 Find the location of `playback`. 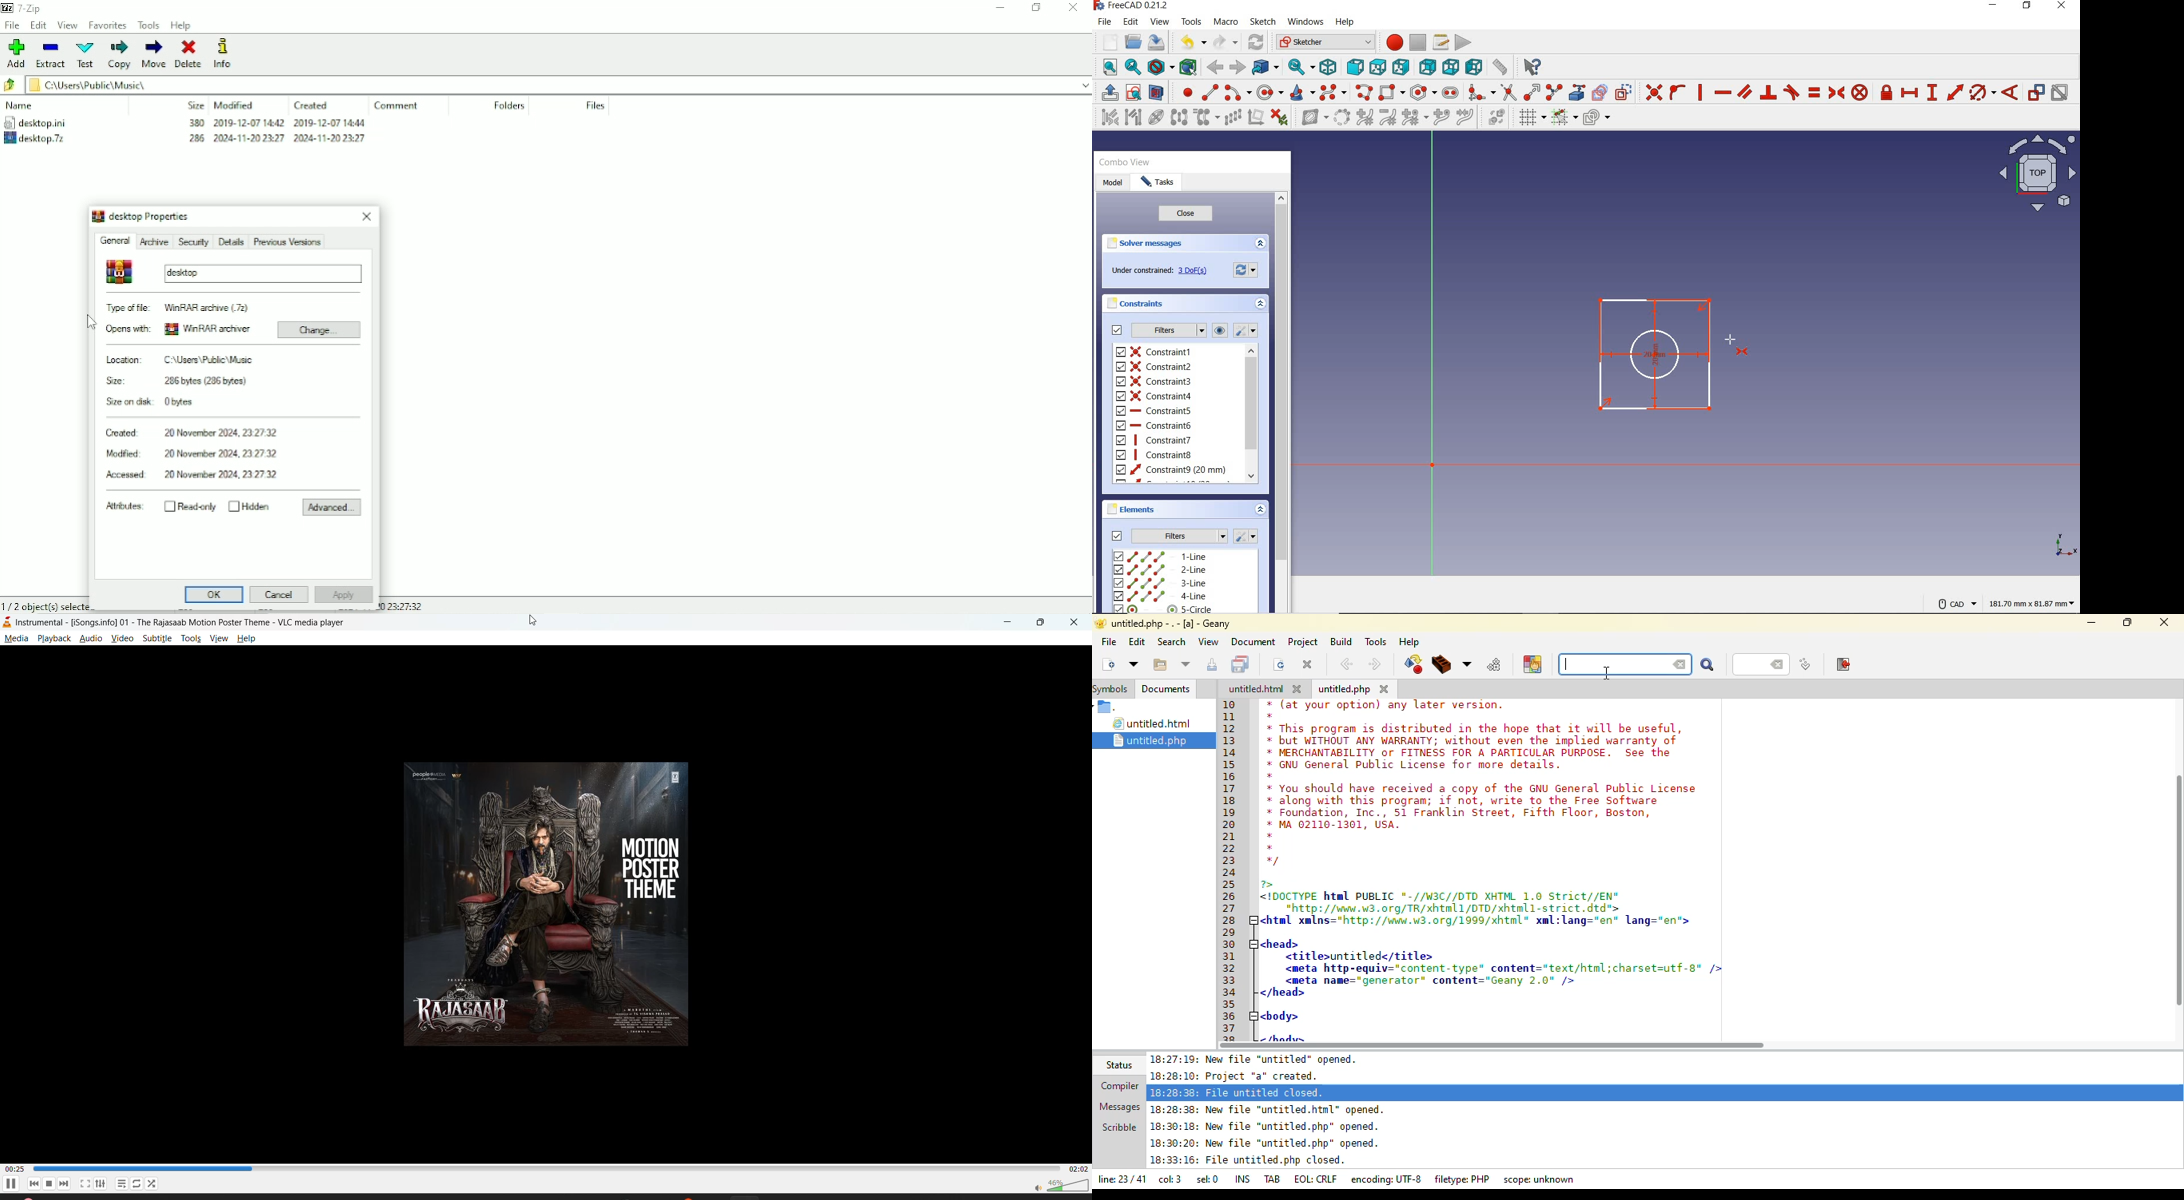

playback is located at coordinates (56, 639).